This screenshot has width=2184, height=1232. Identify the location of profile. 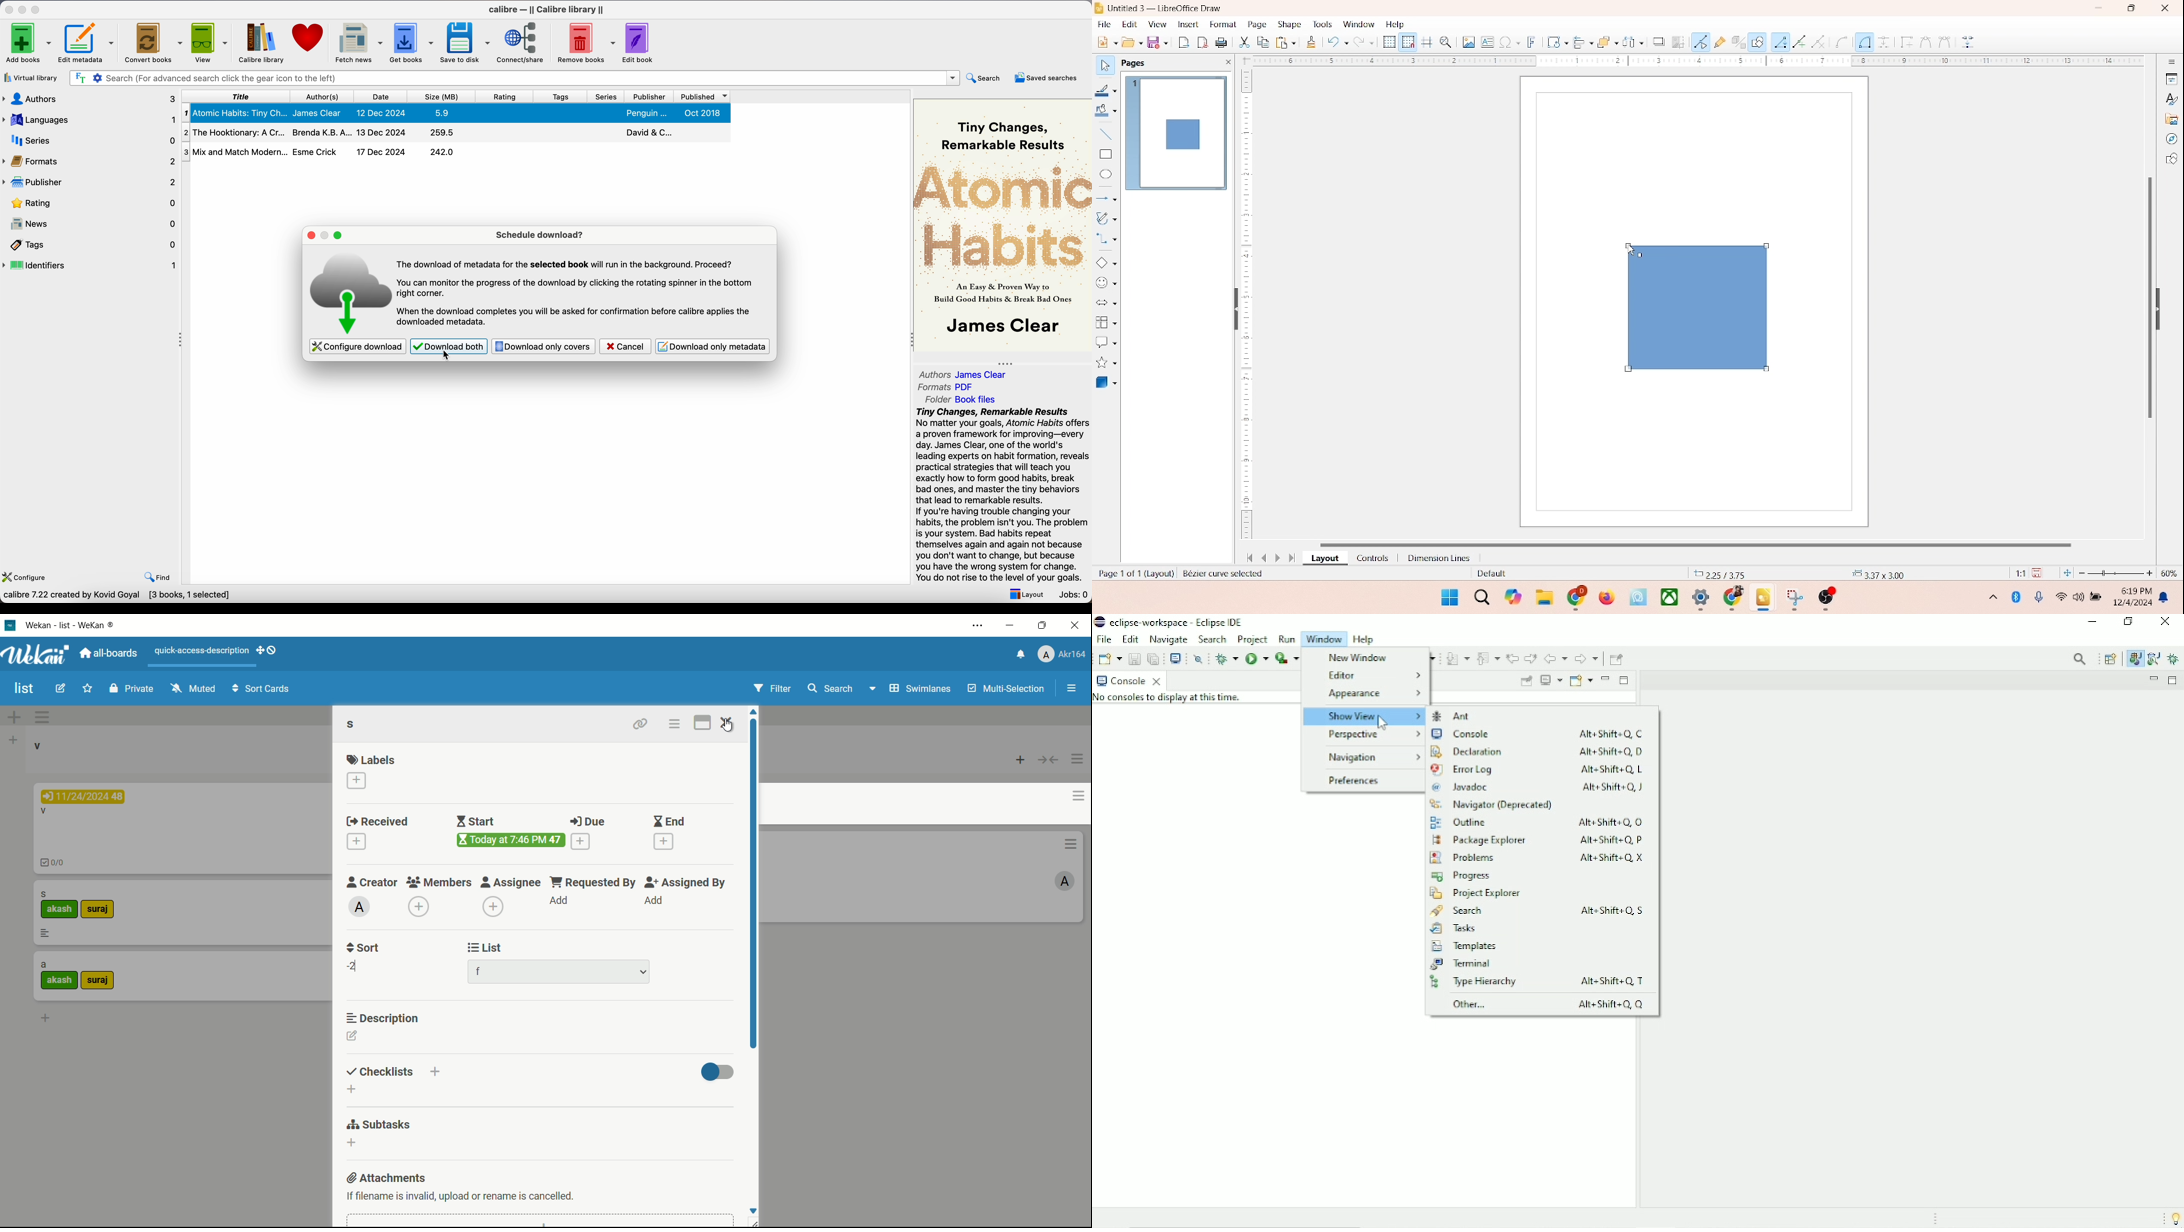
(1063, 653).